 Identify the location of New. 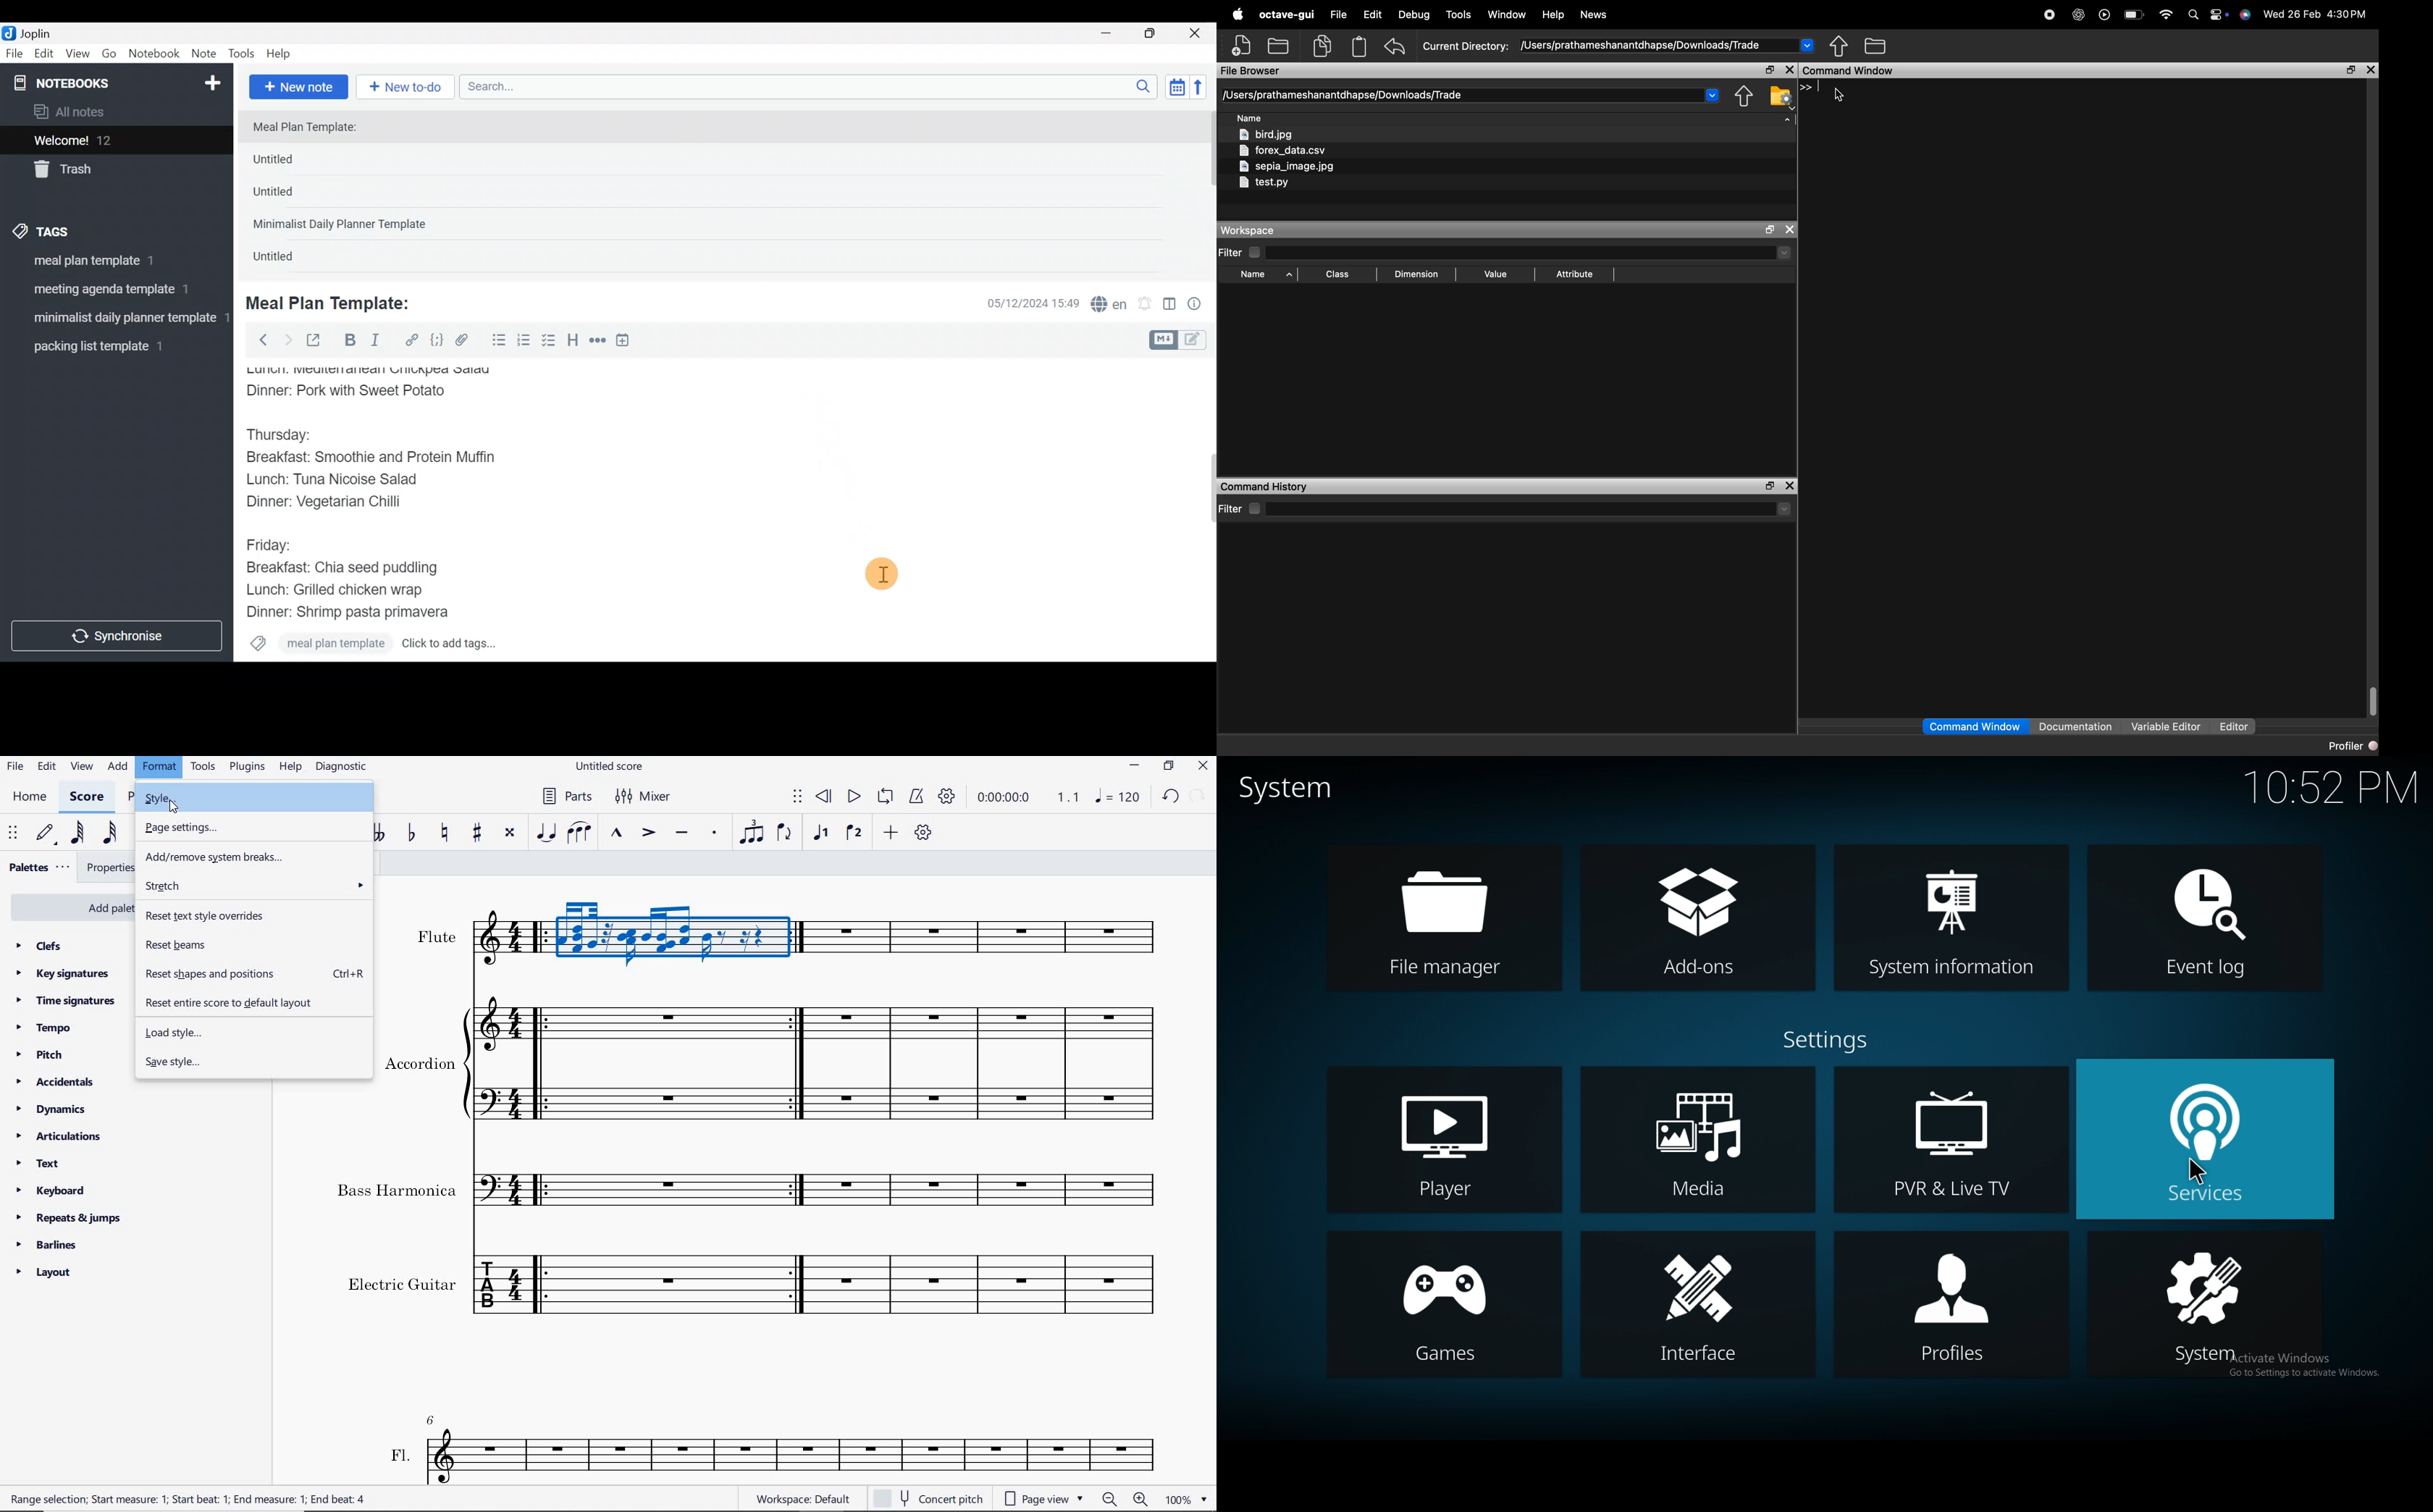
(212, 80).